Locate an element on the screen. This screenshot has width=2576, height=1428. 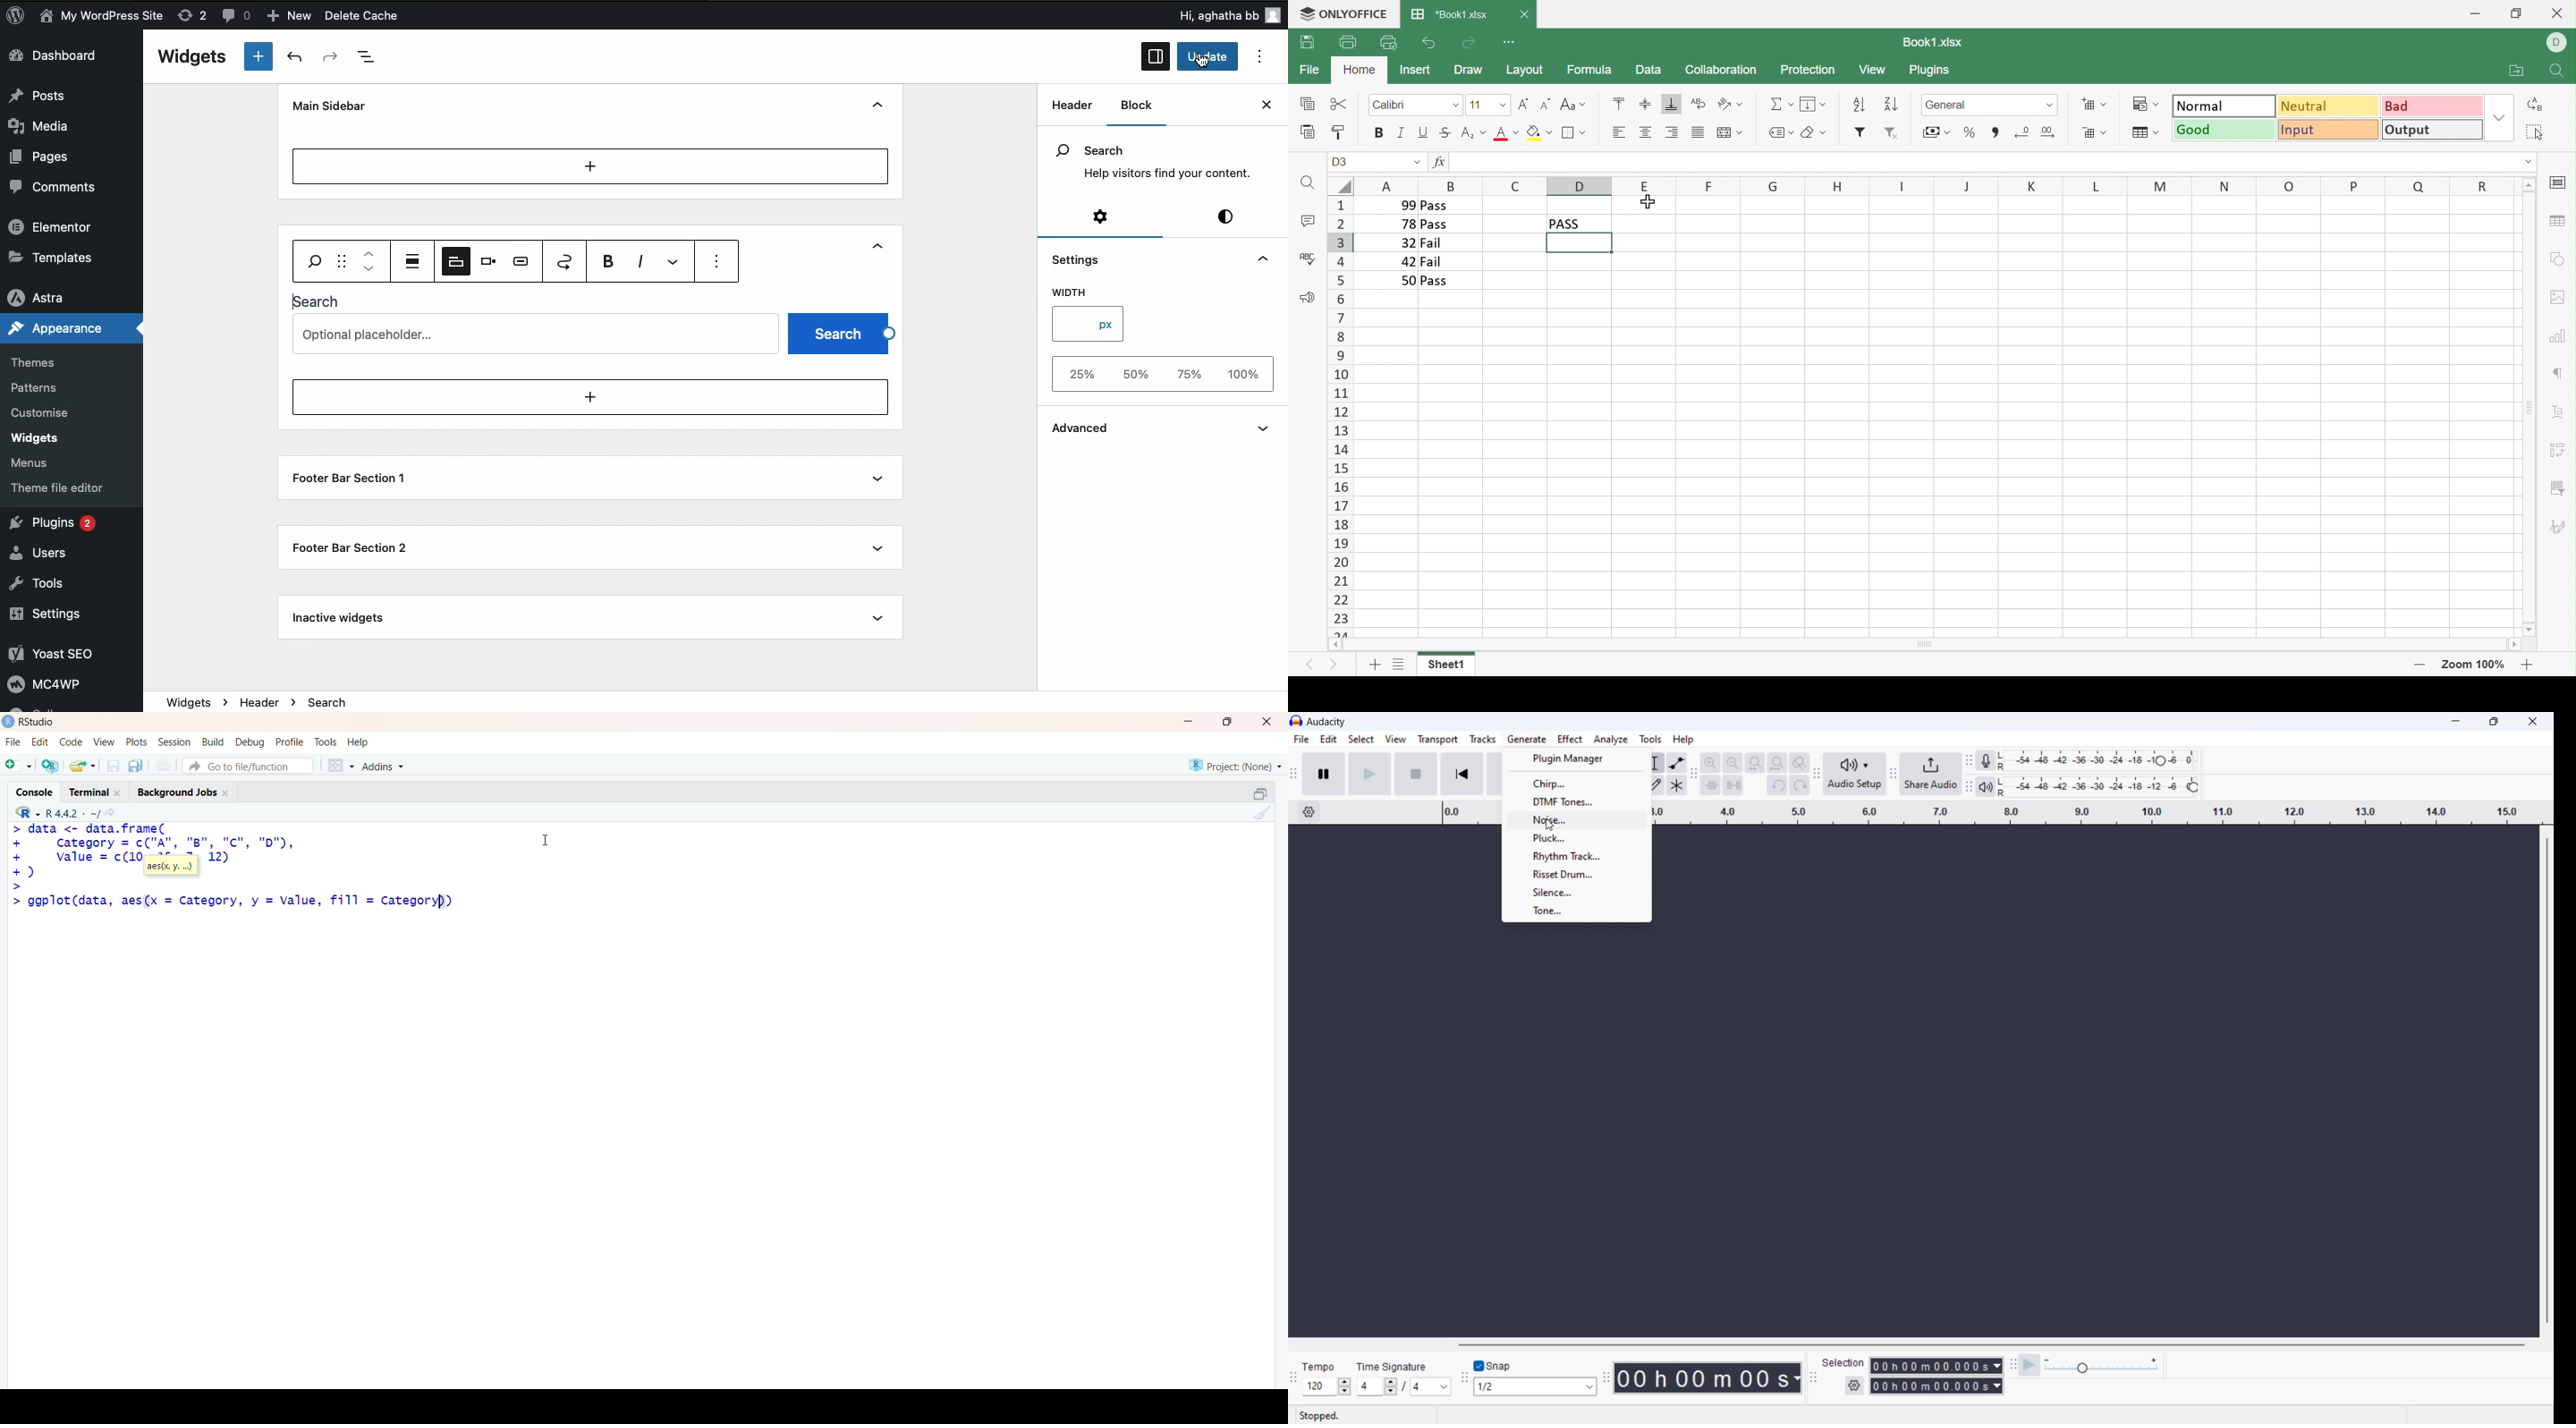
Background Jobs is located at coordinates (182, 790).